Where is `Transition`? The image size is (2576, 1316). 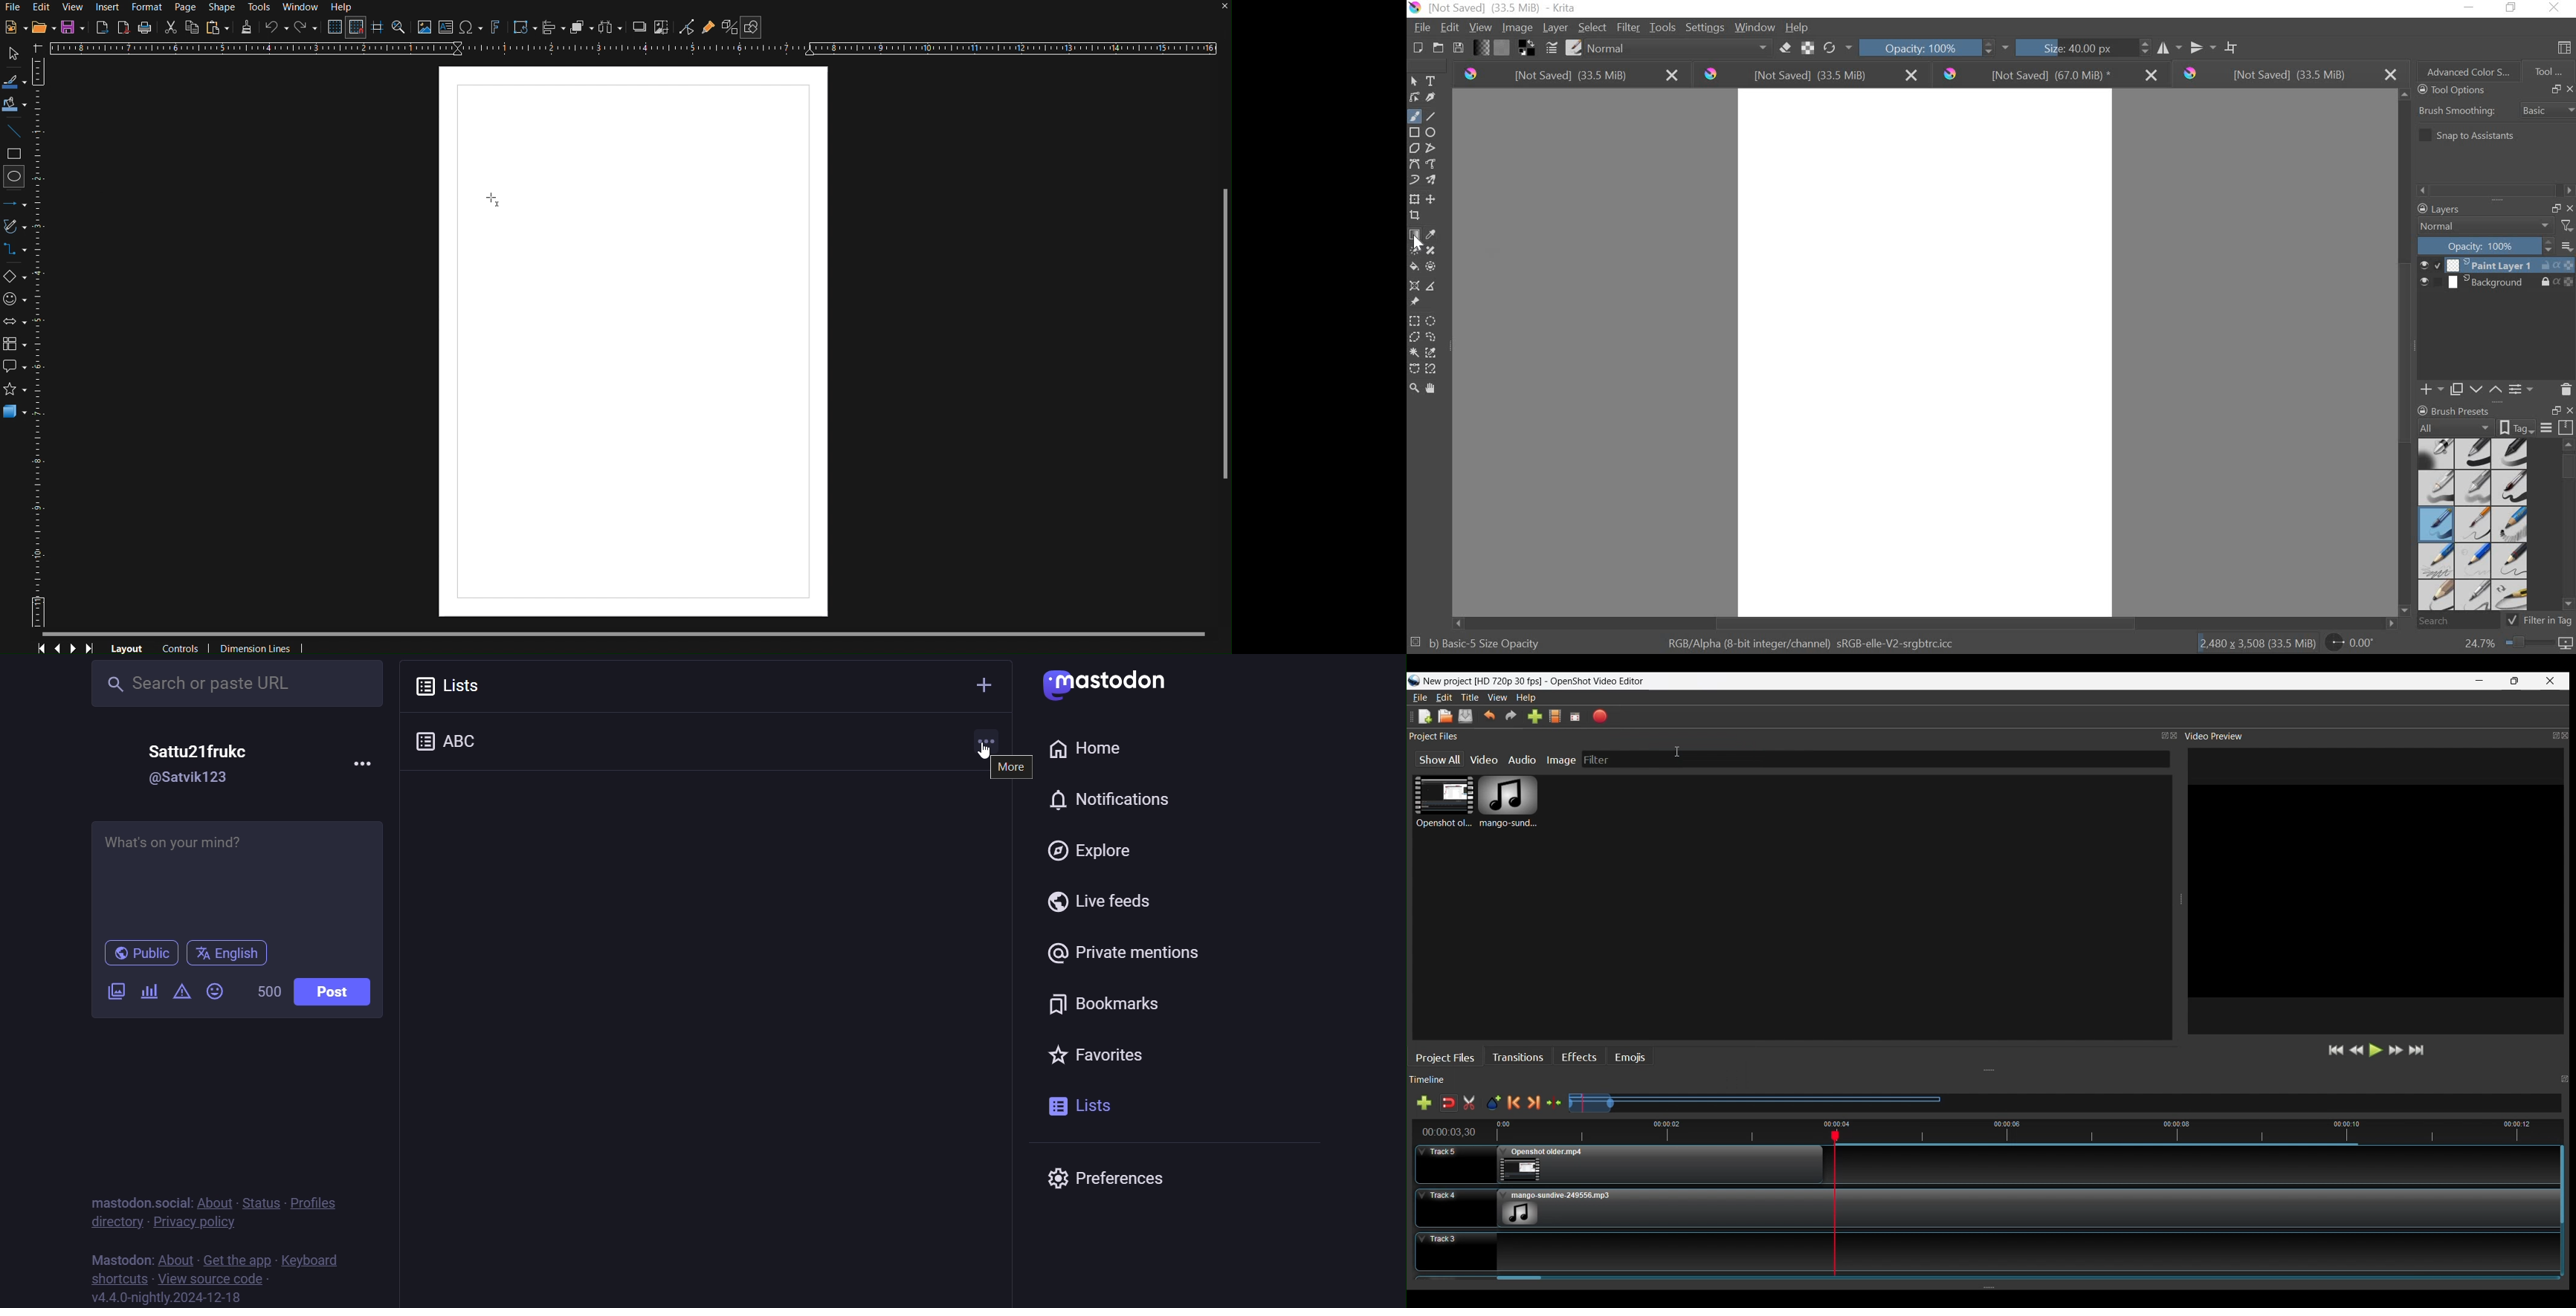 Transition is located at coordinates (1519, 1055).